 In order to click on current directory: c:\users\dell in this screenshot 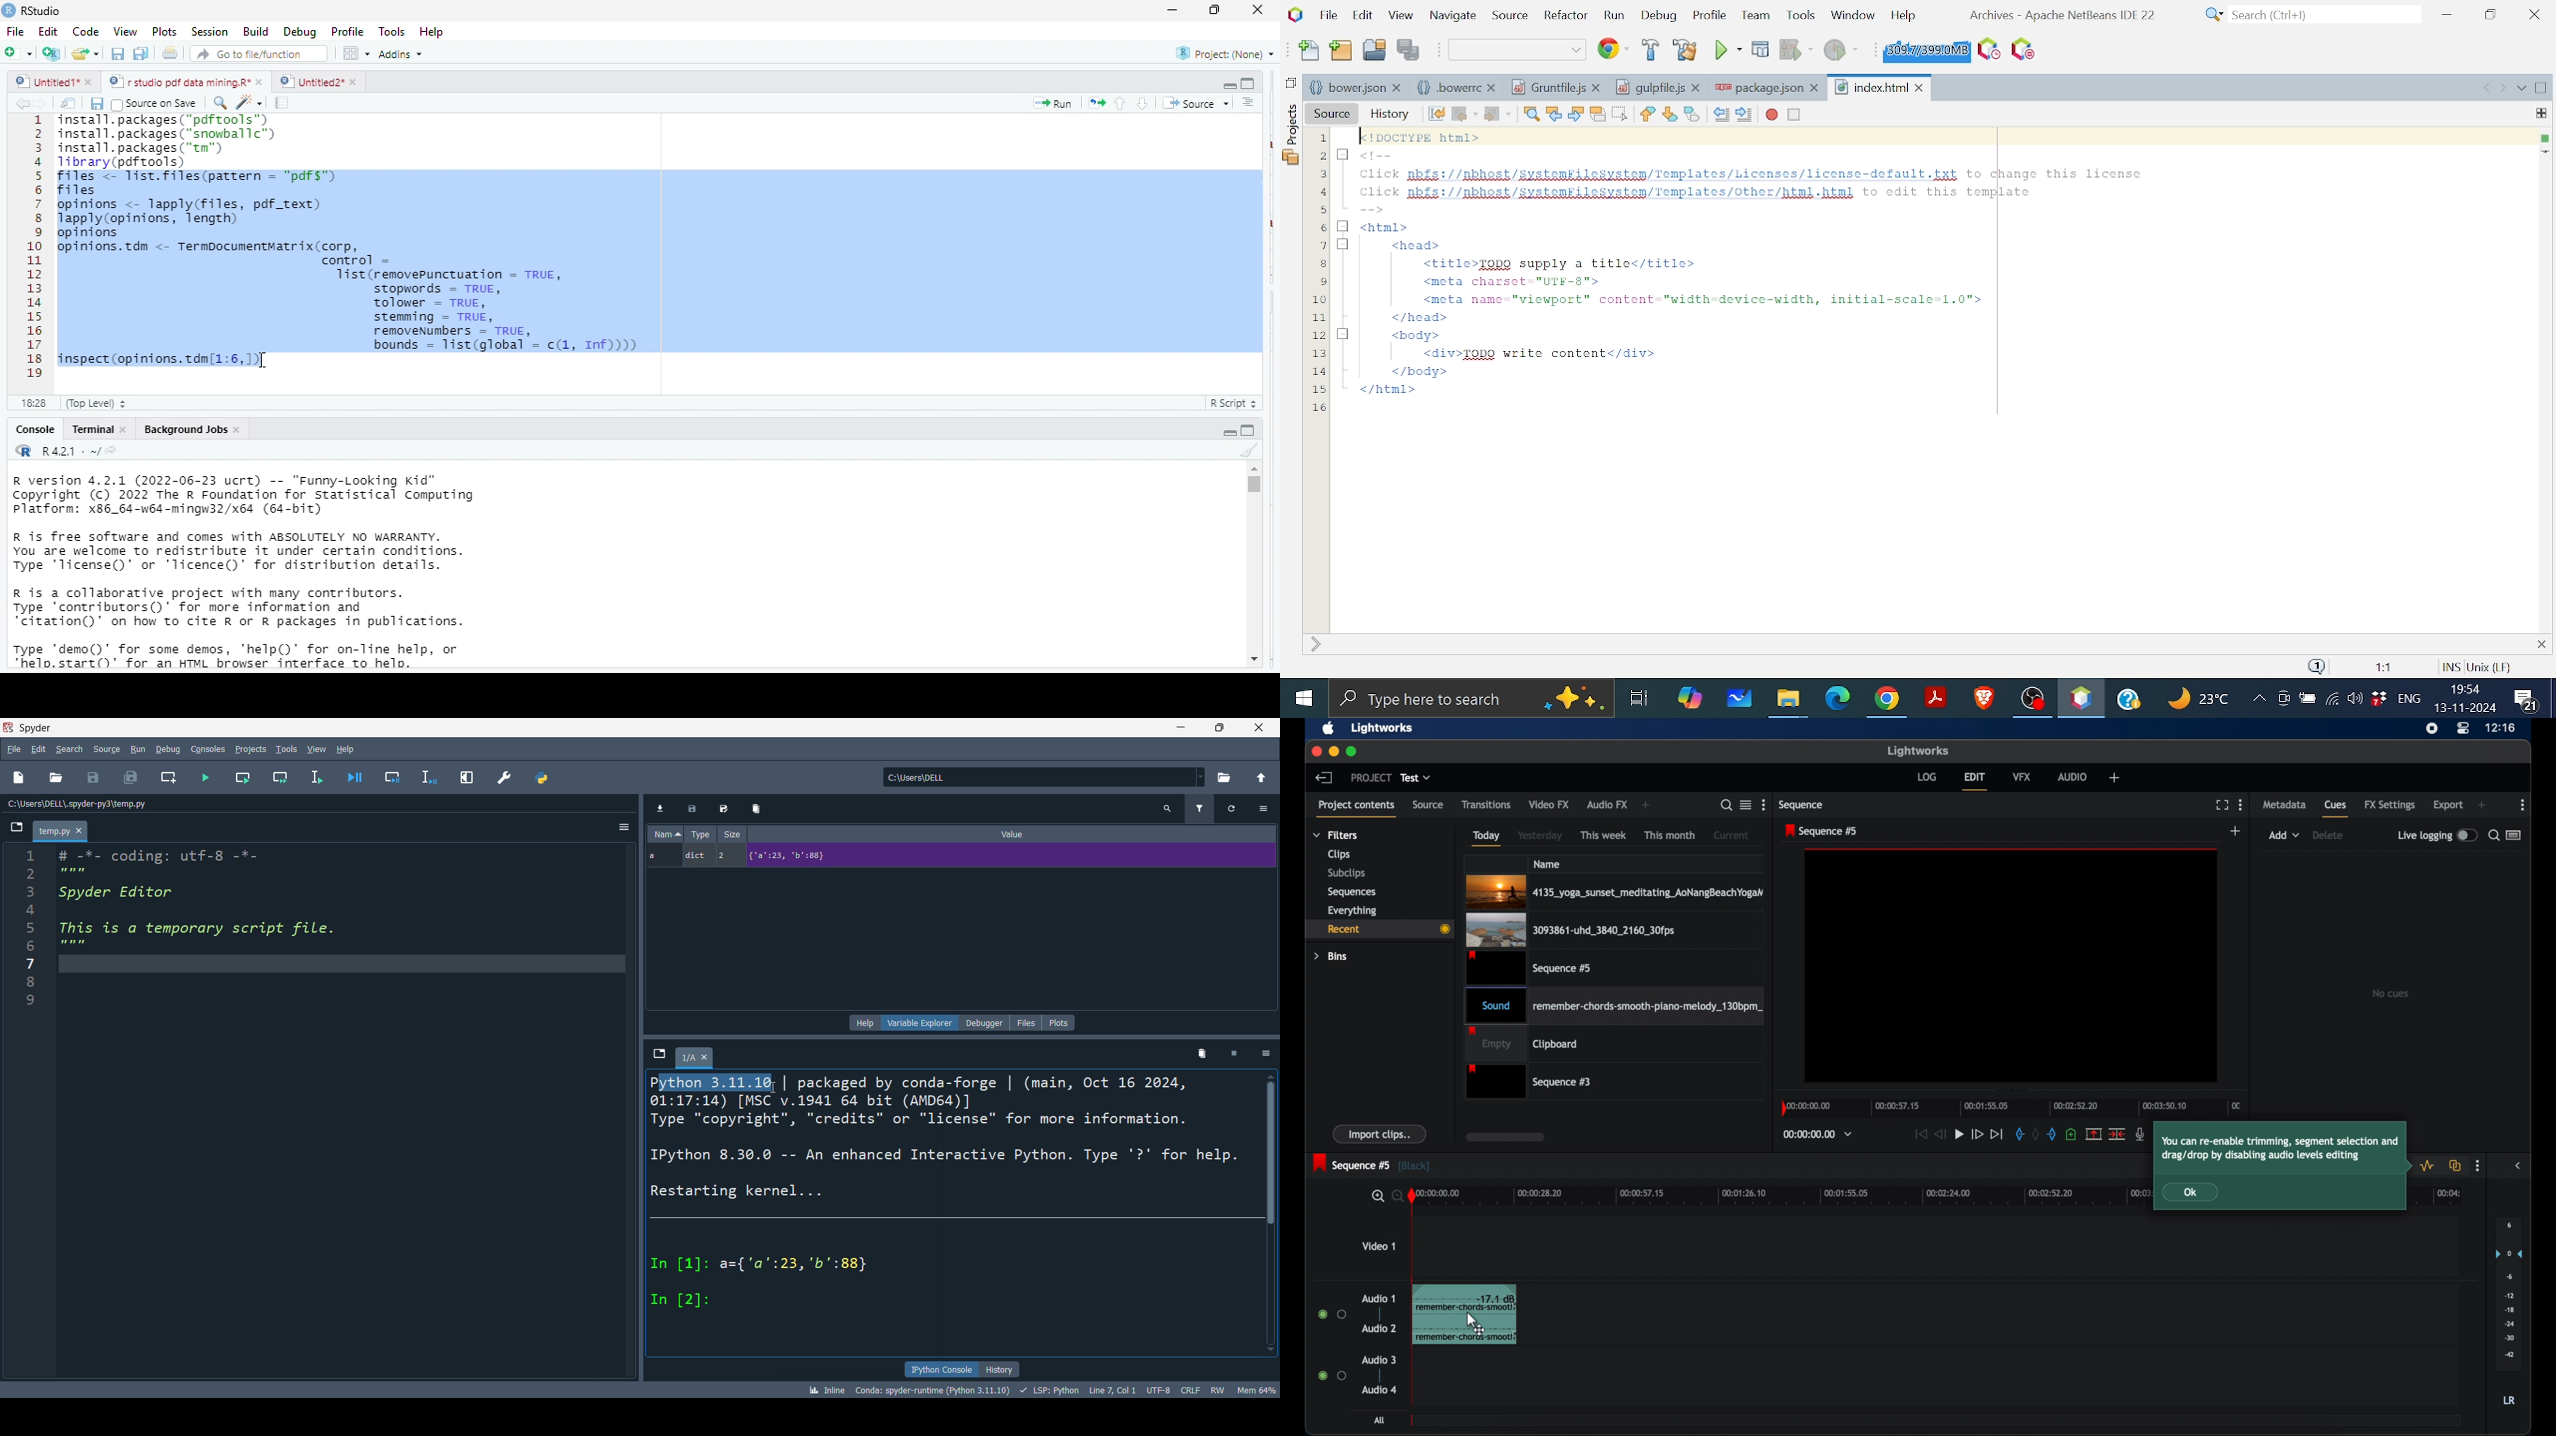, I will do `click(1047, 778)`.